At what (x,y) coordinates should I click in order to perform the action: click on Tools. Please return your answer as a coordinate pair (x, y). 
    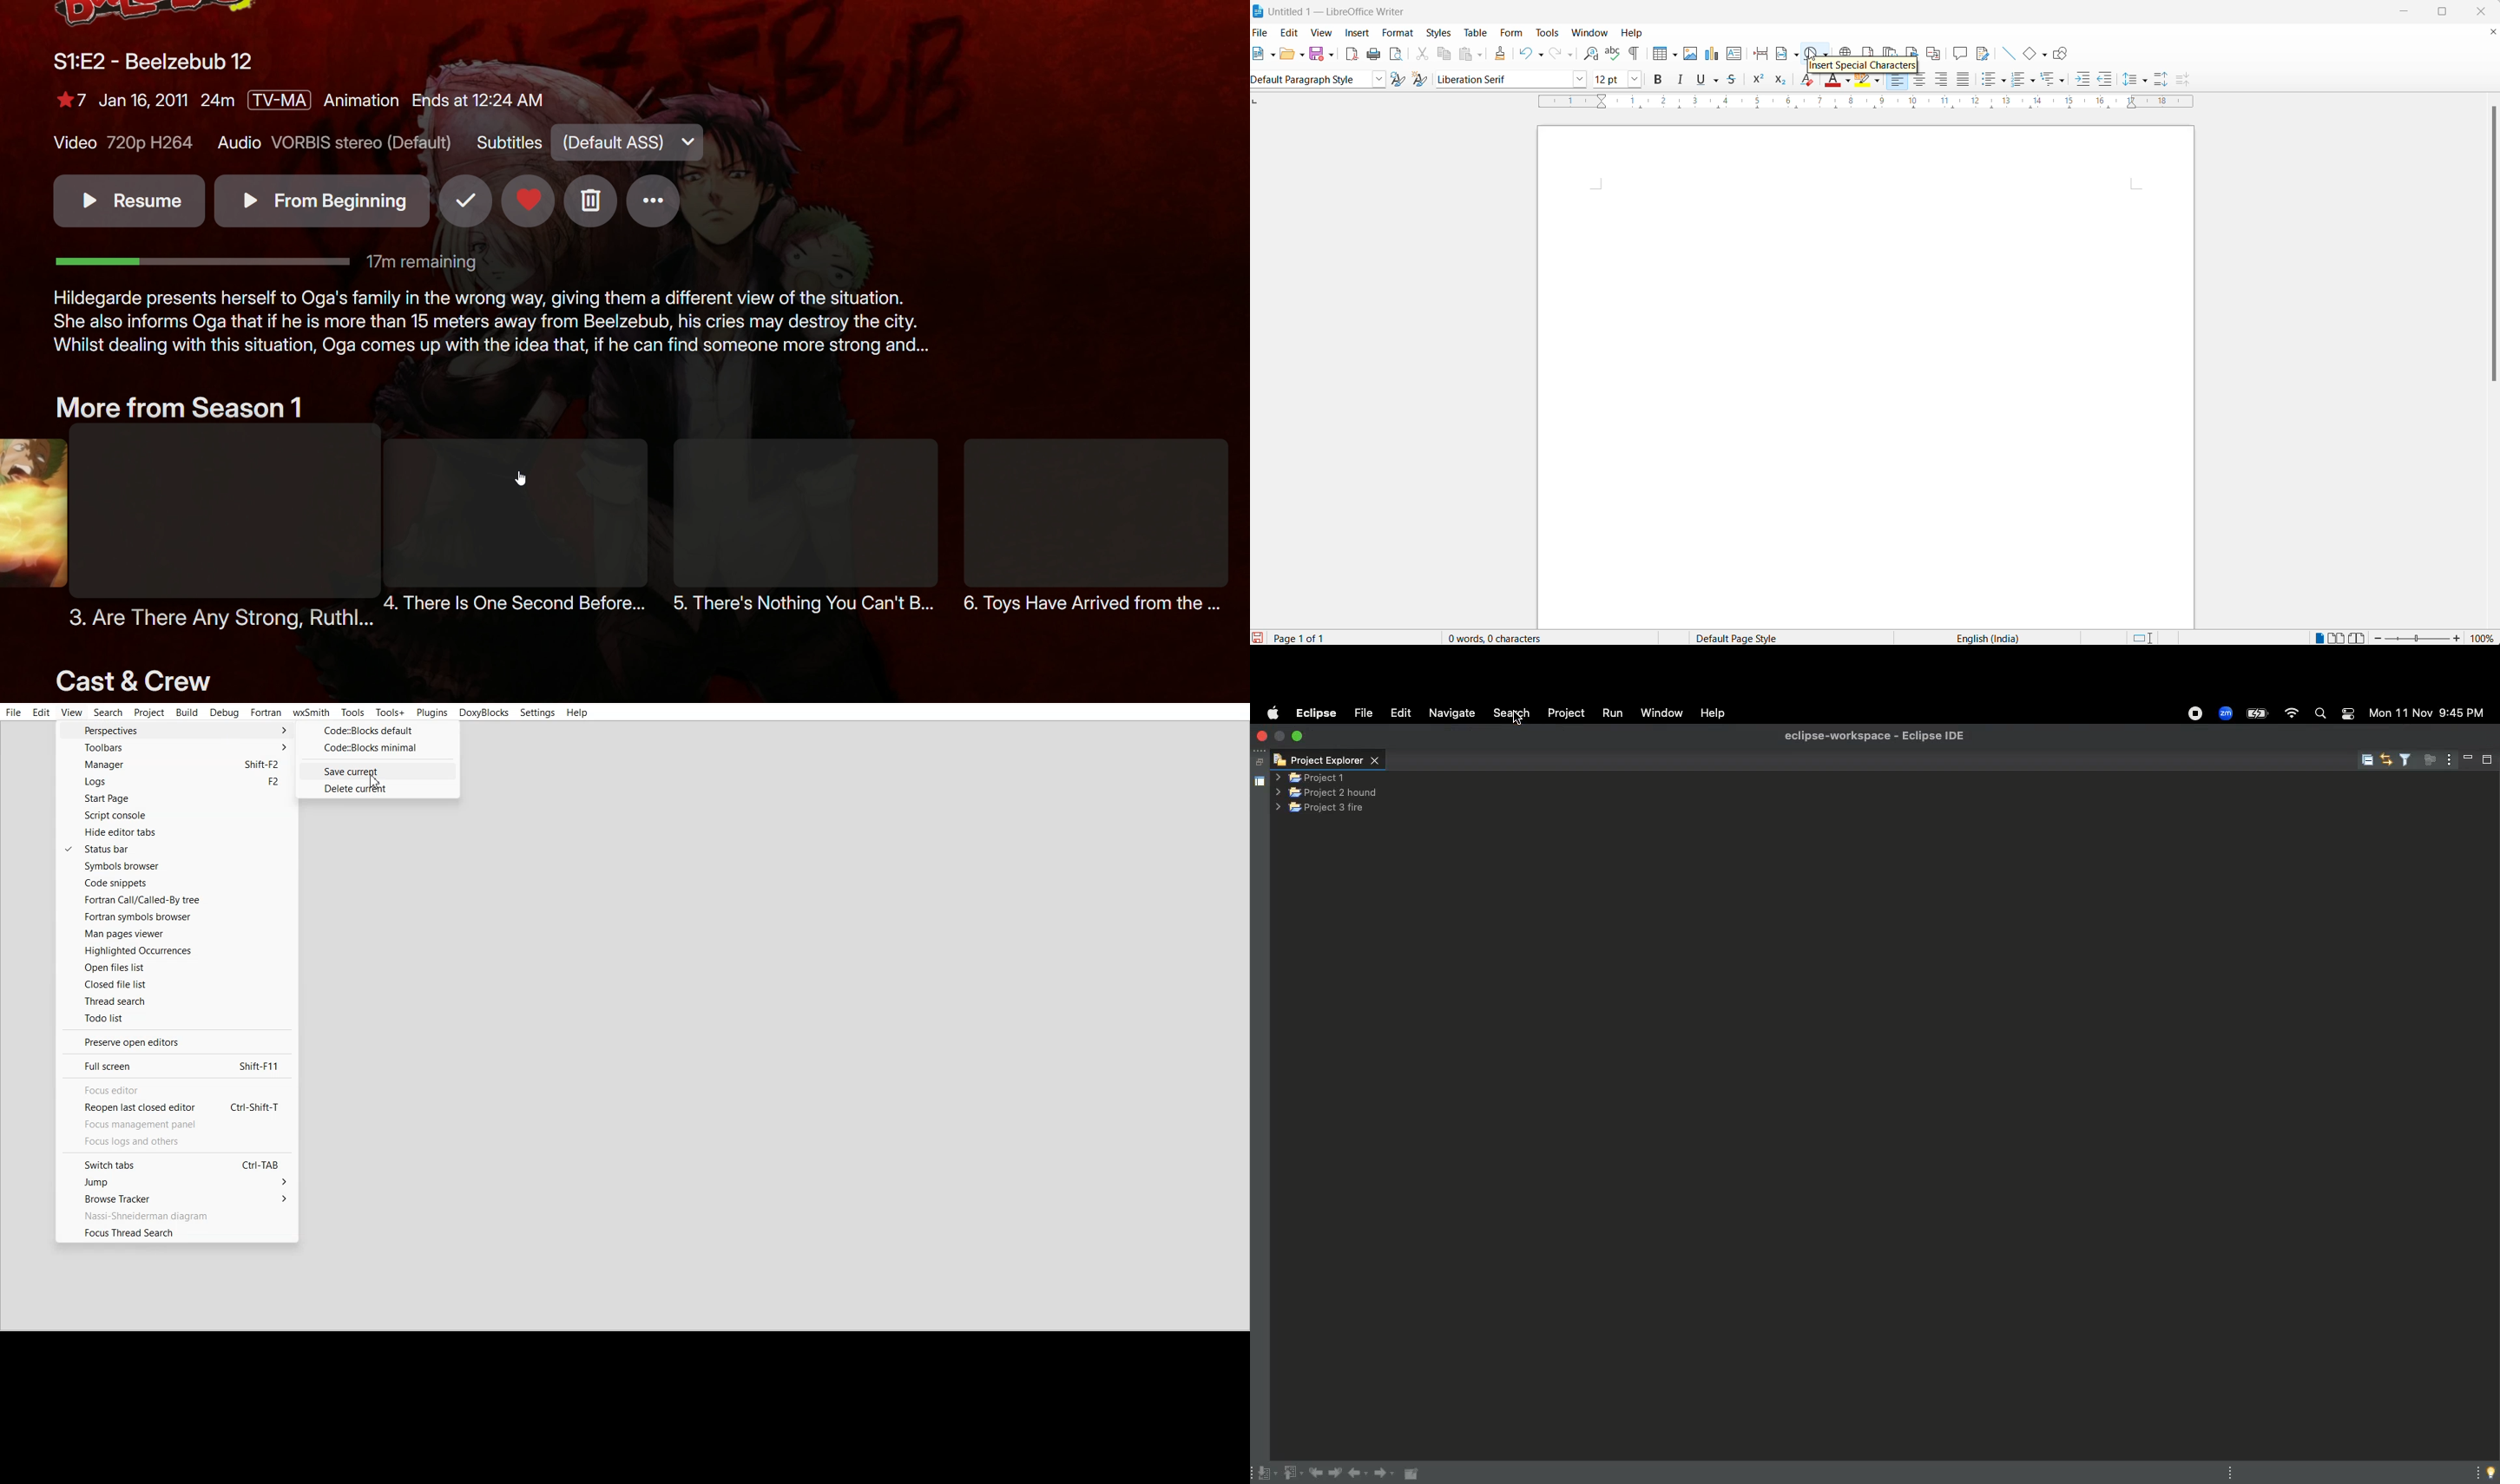
    Looking at the image, I should click on (352, 713).